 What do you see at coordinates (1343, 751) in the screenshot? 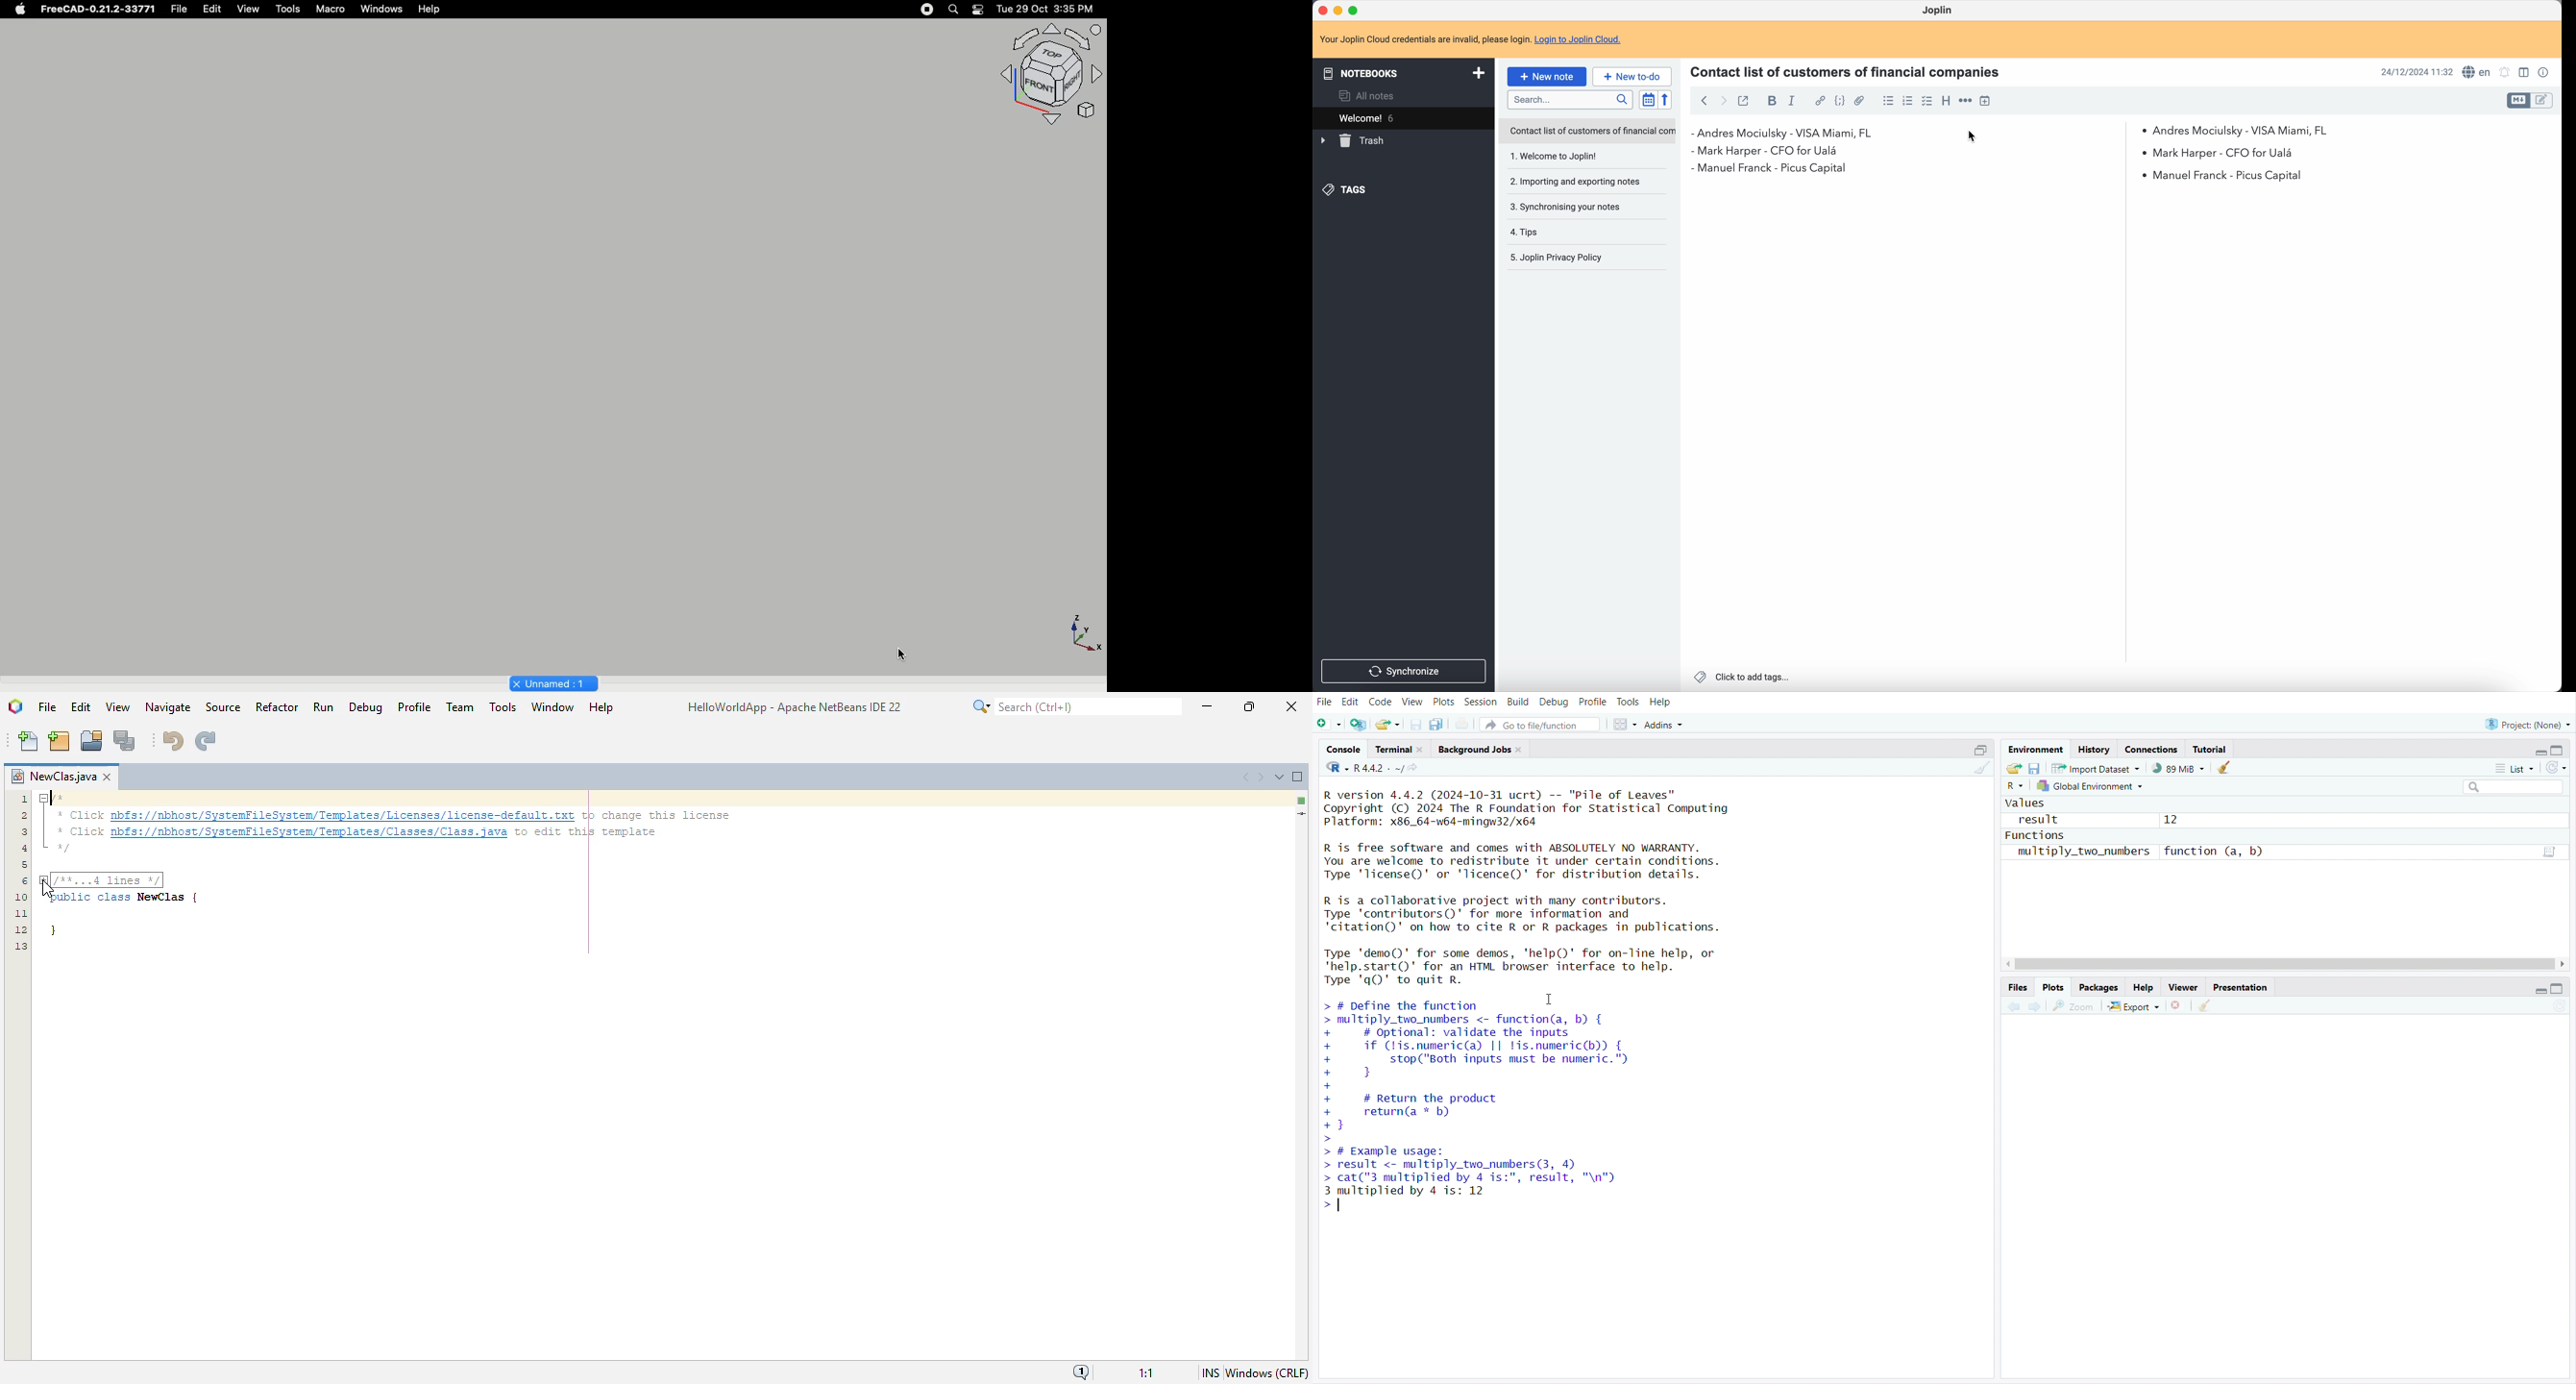
I see `Console` at bounding box center [1343, 751].